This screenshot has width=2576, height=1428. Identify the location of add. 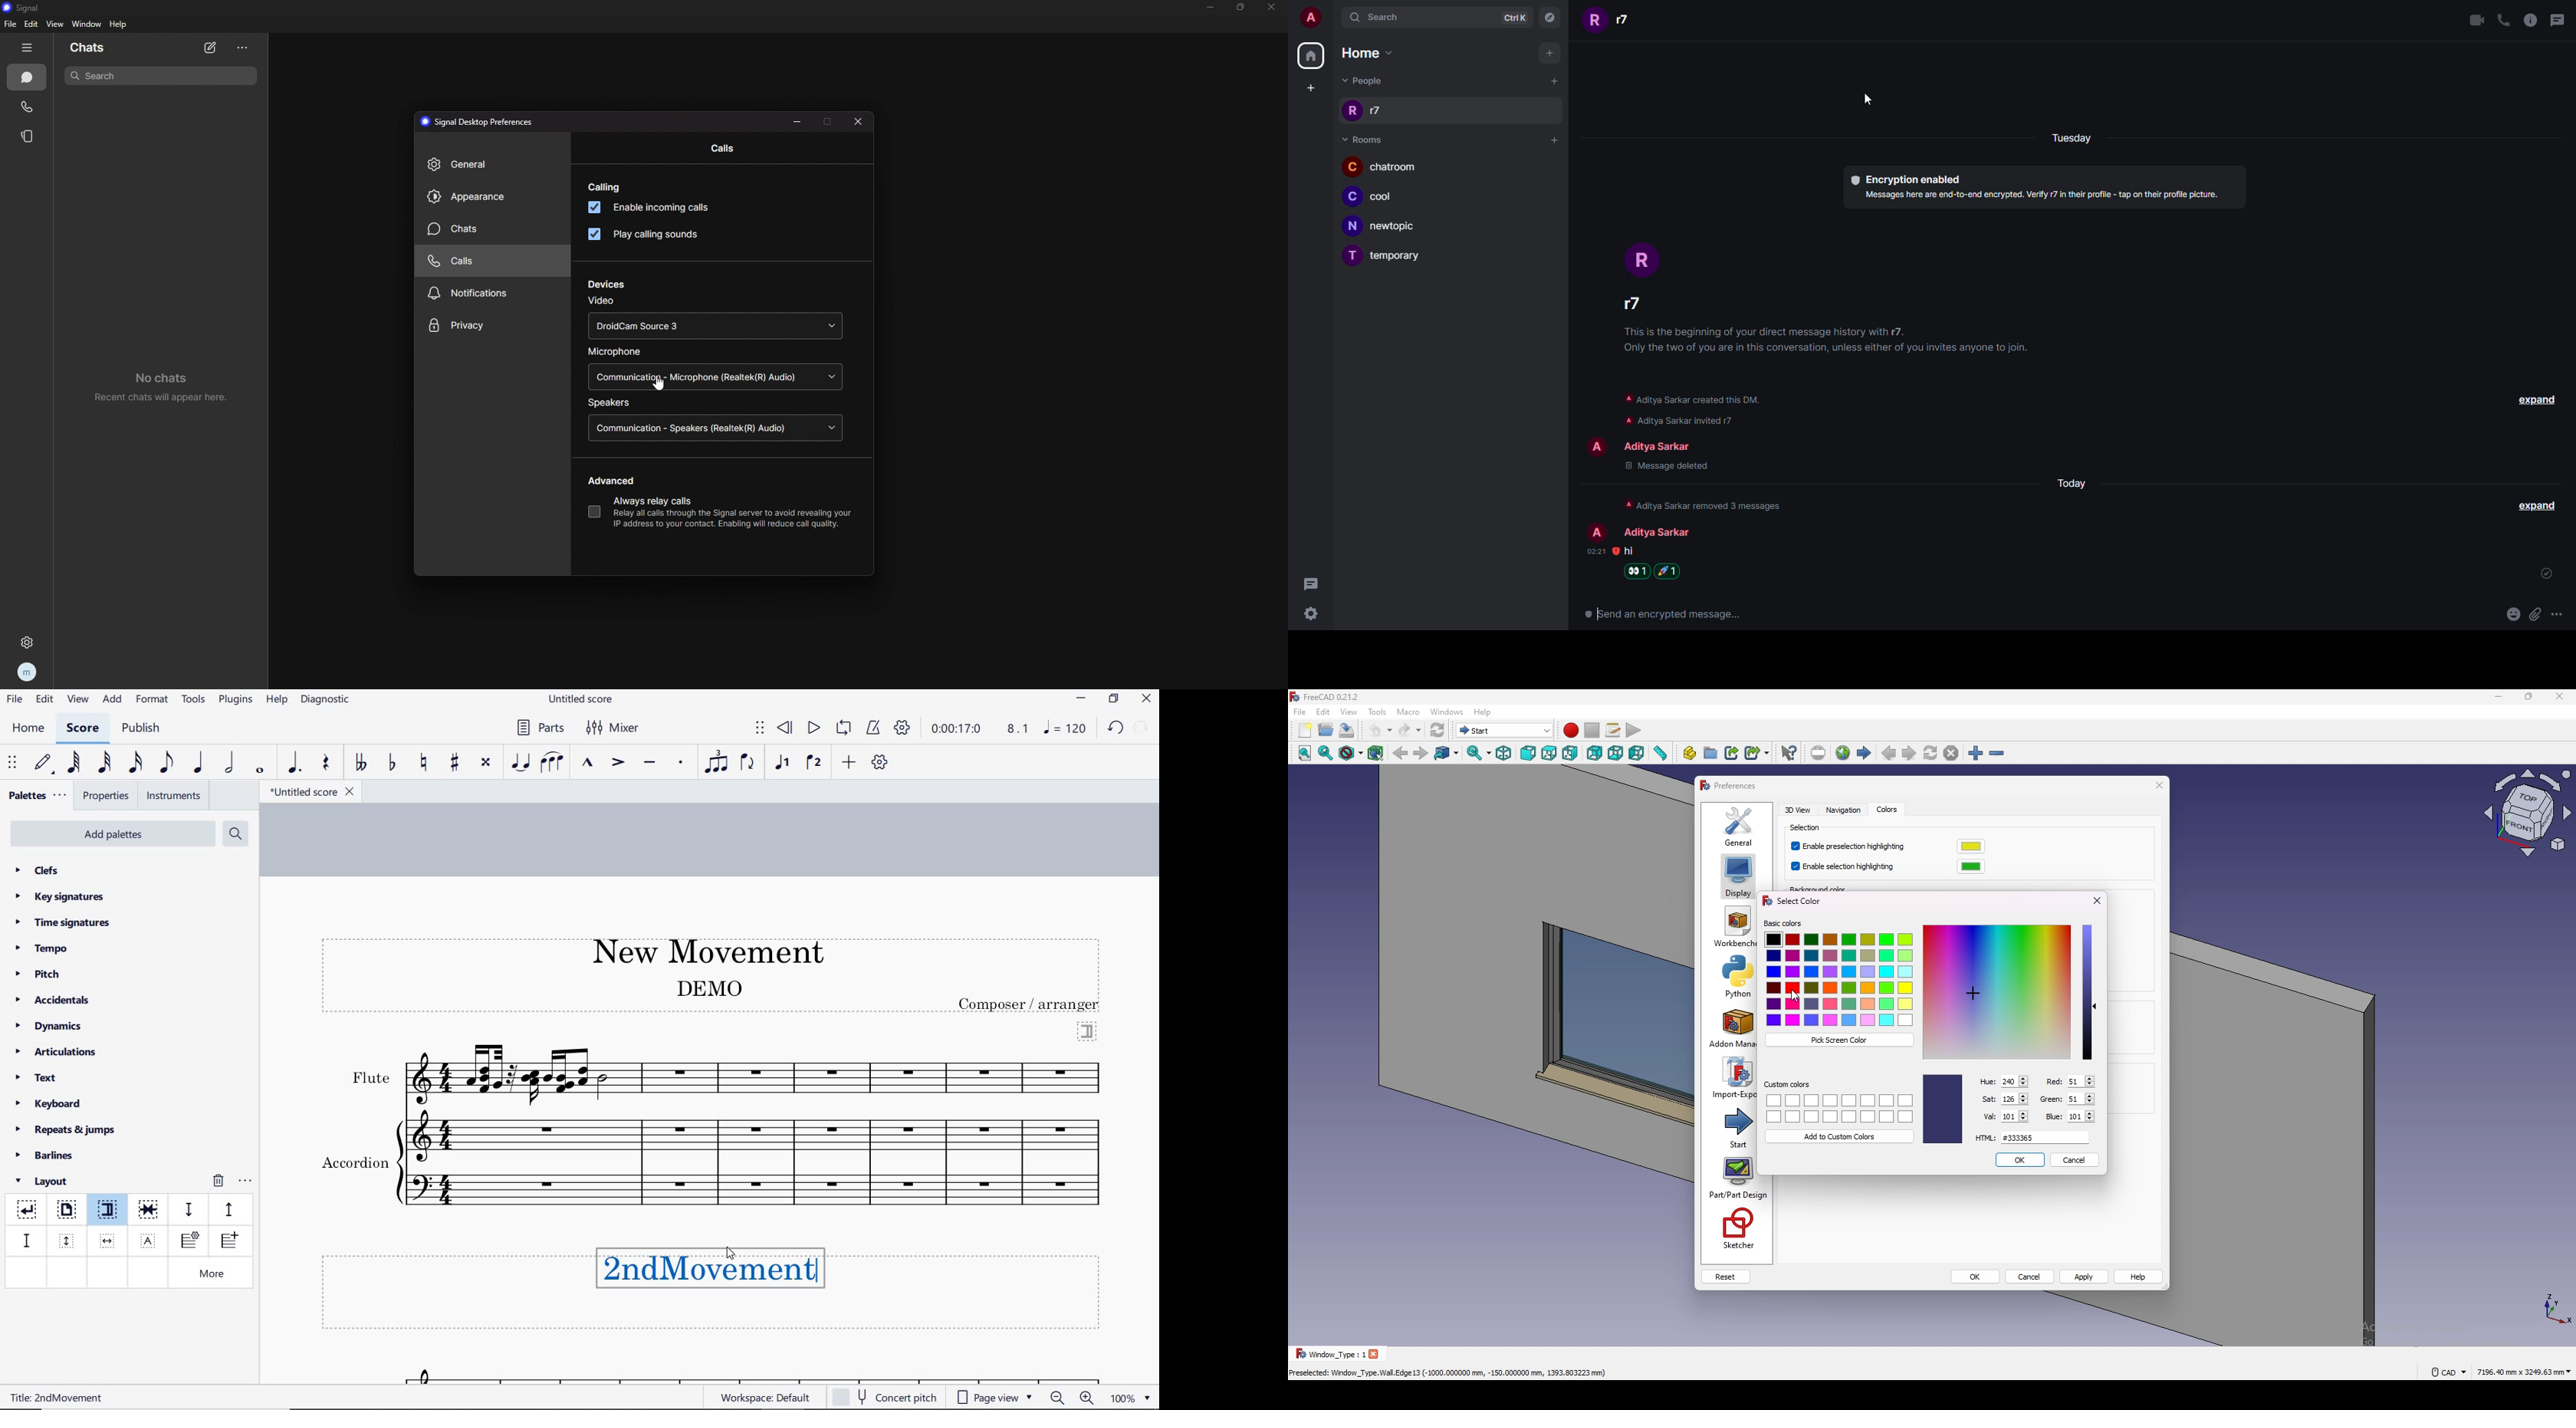
(1552, 139).